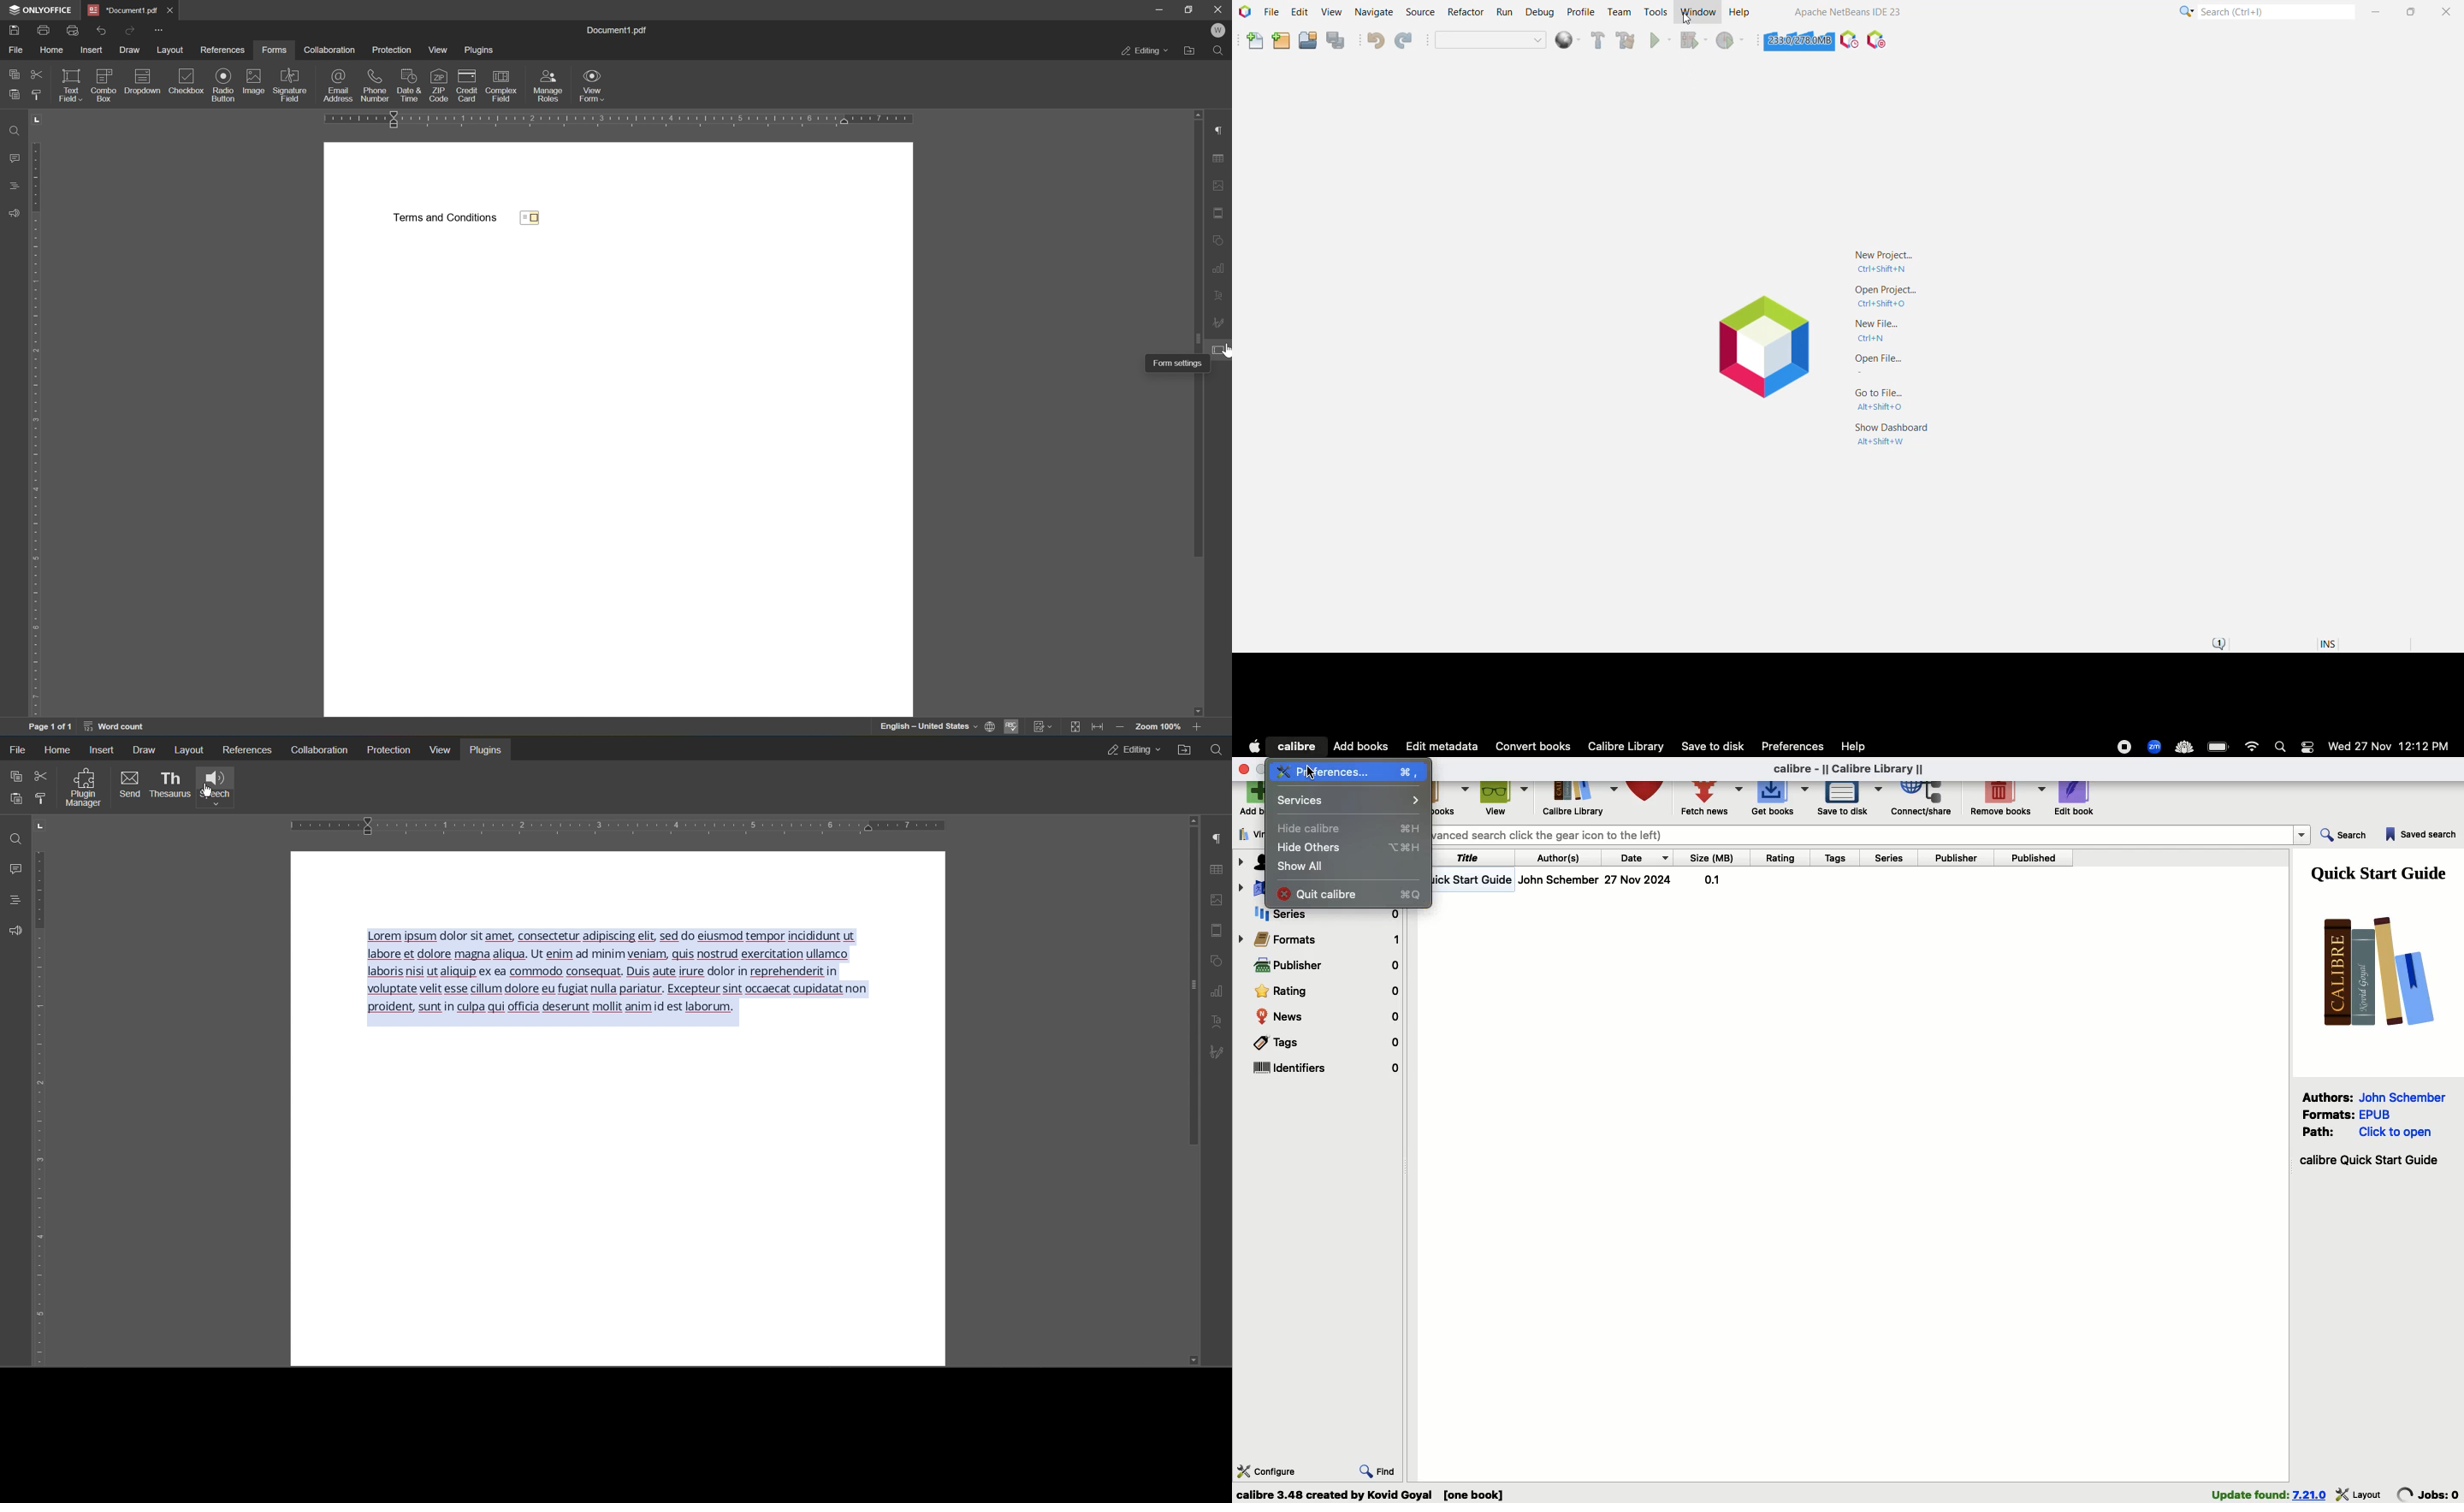 This screenshot has height=1512, width=2464. What do you see at coordinates (2219, 748) in the screenshot?
I see `Charge` at bounding box center [2219, 748].